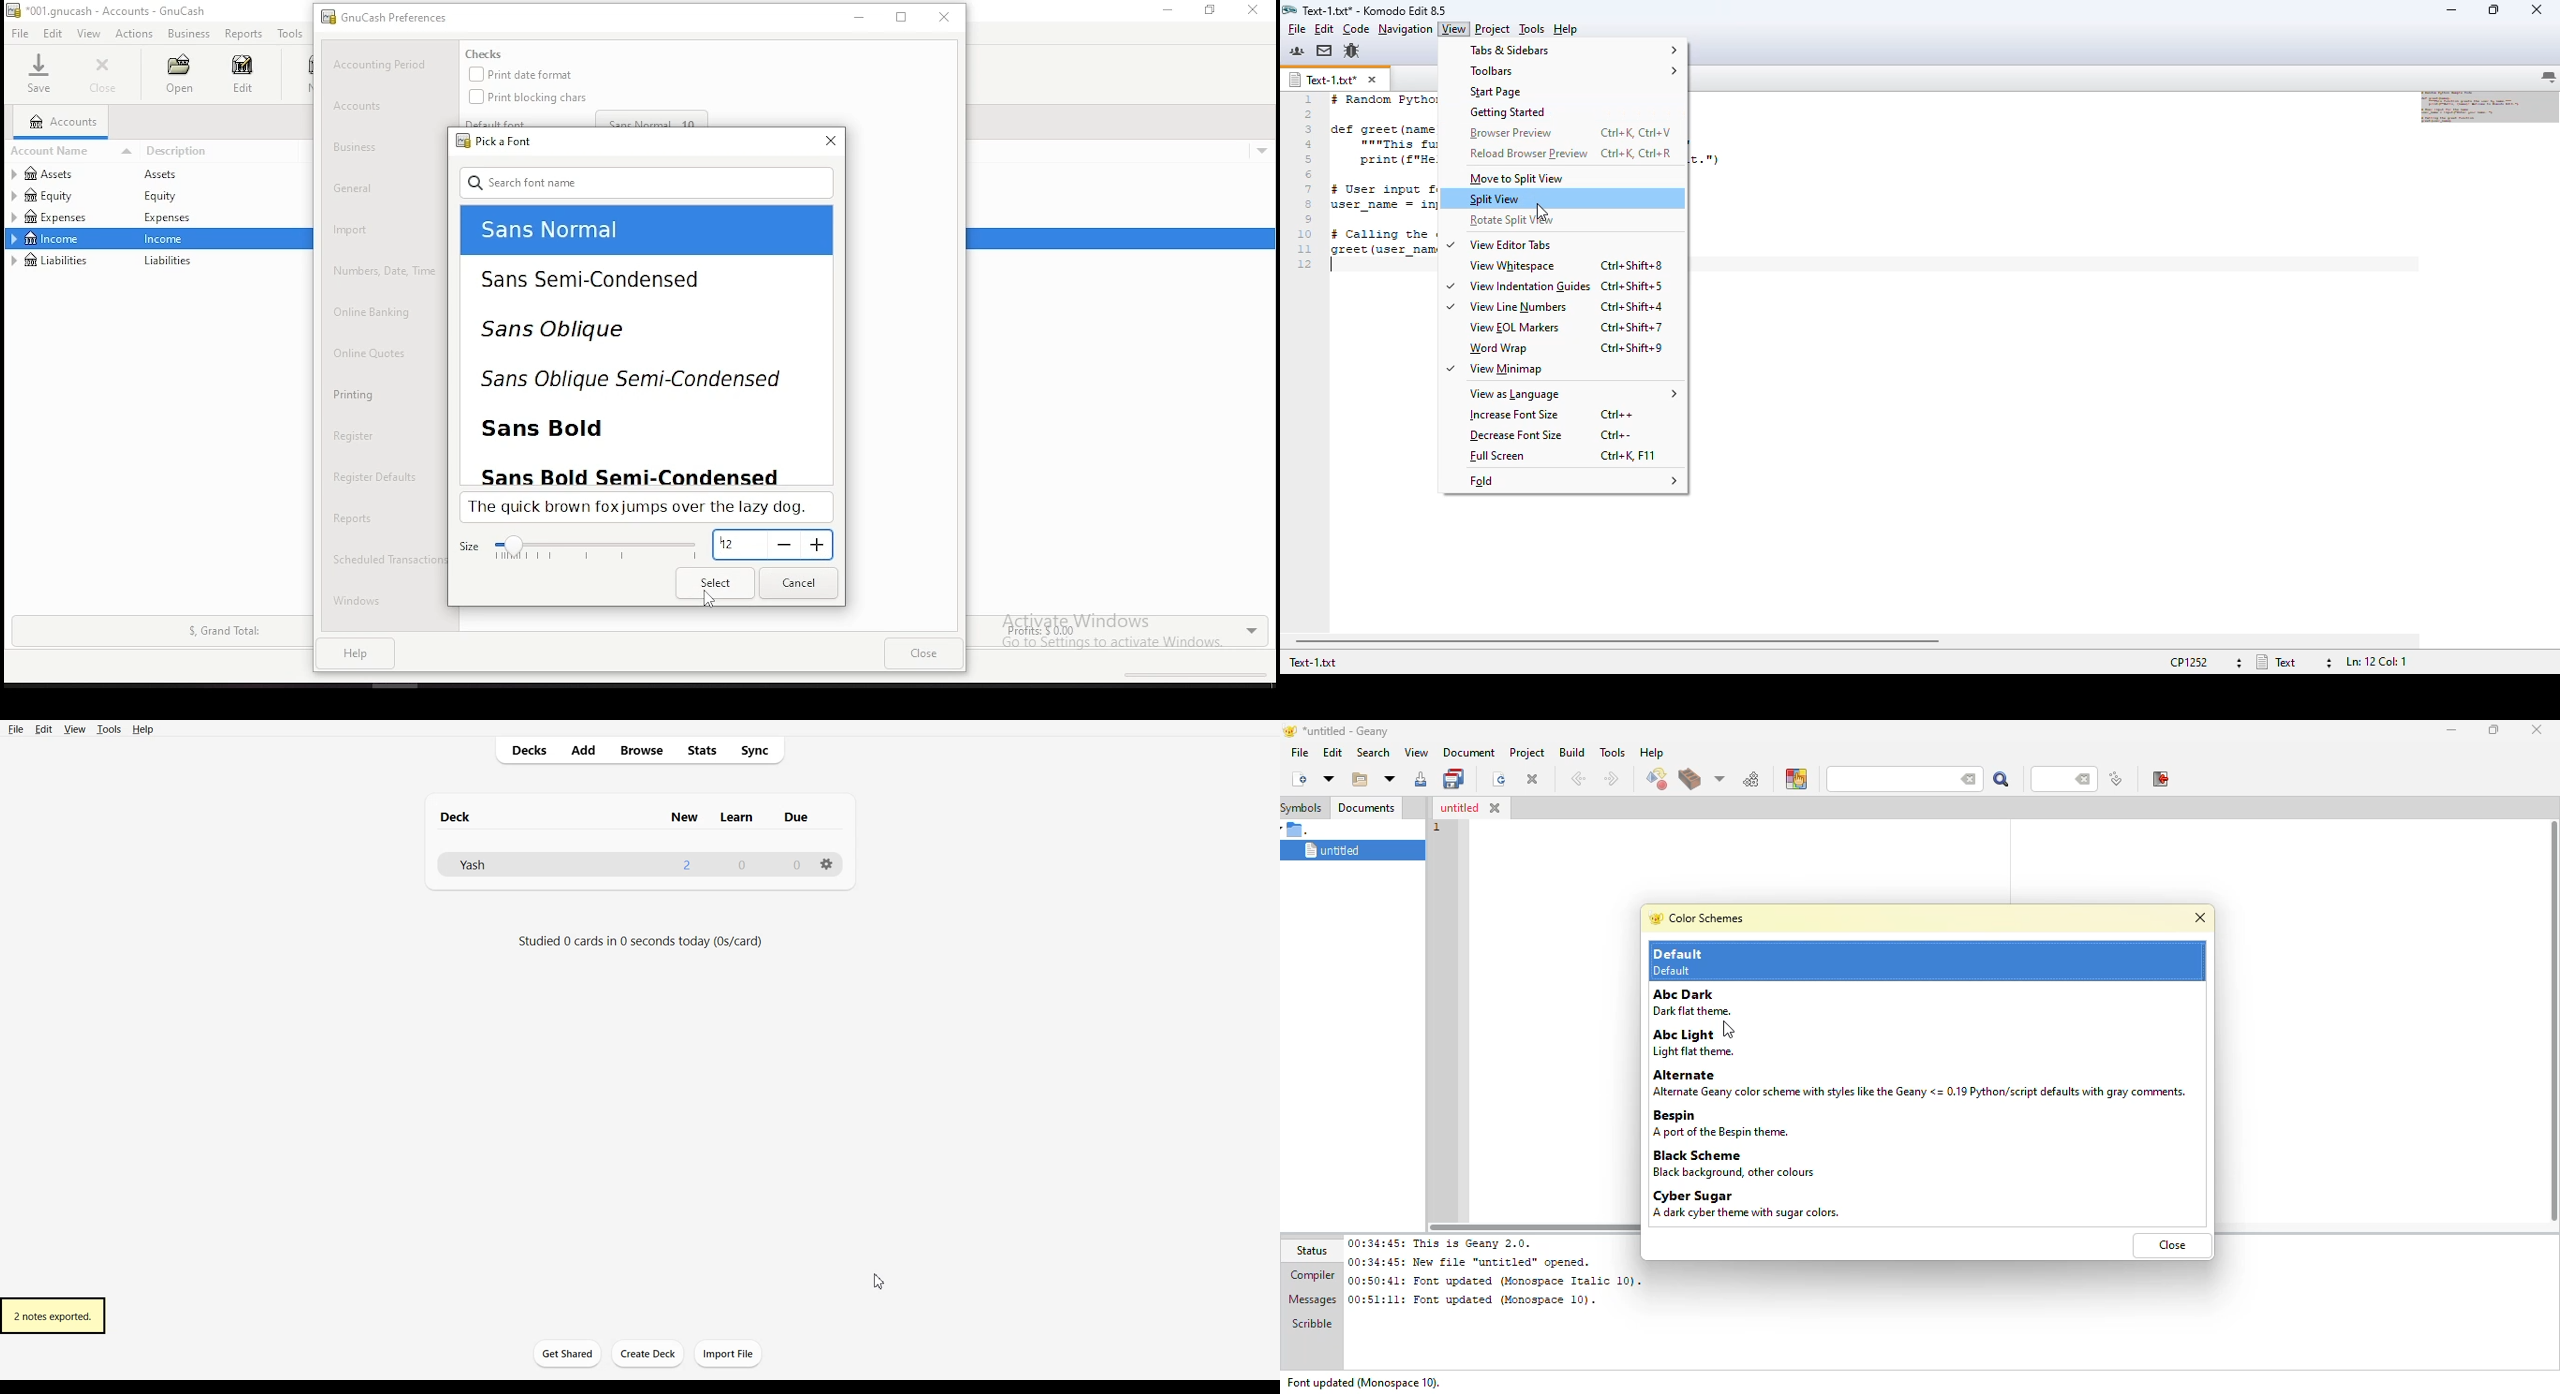  What do you see at coordinates (795, 865) in the screenshot?
I see `0` at bounding box center [795, 865].